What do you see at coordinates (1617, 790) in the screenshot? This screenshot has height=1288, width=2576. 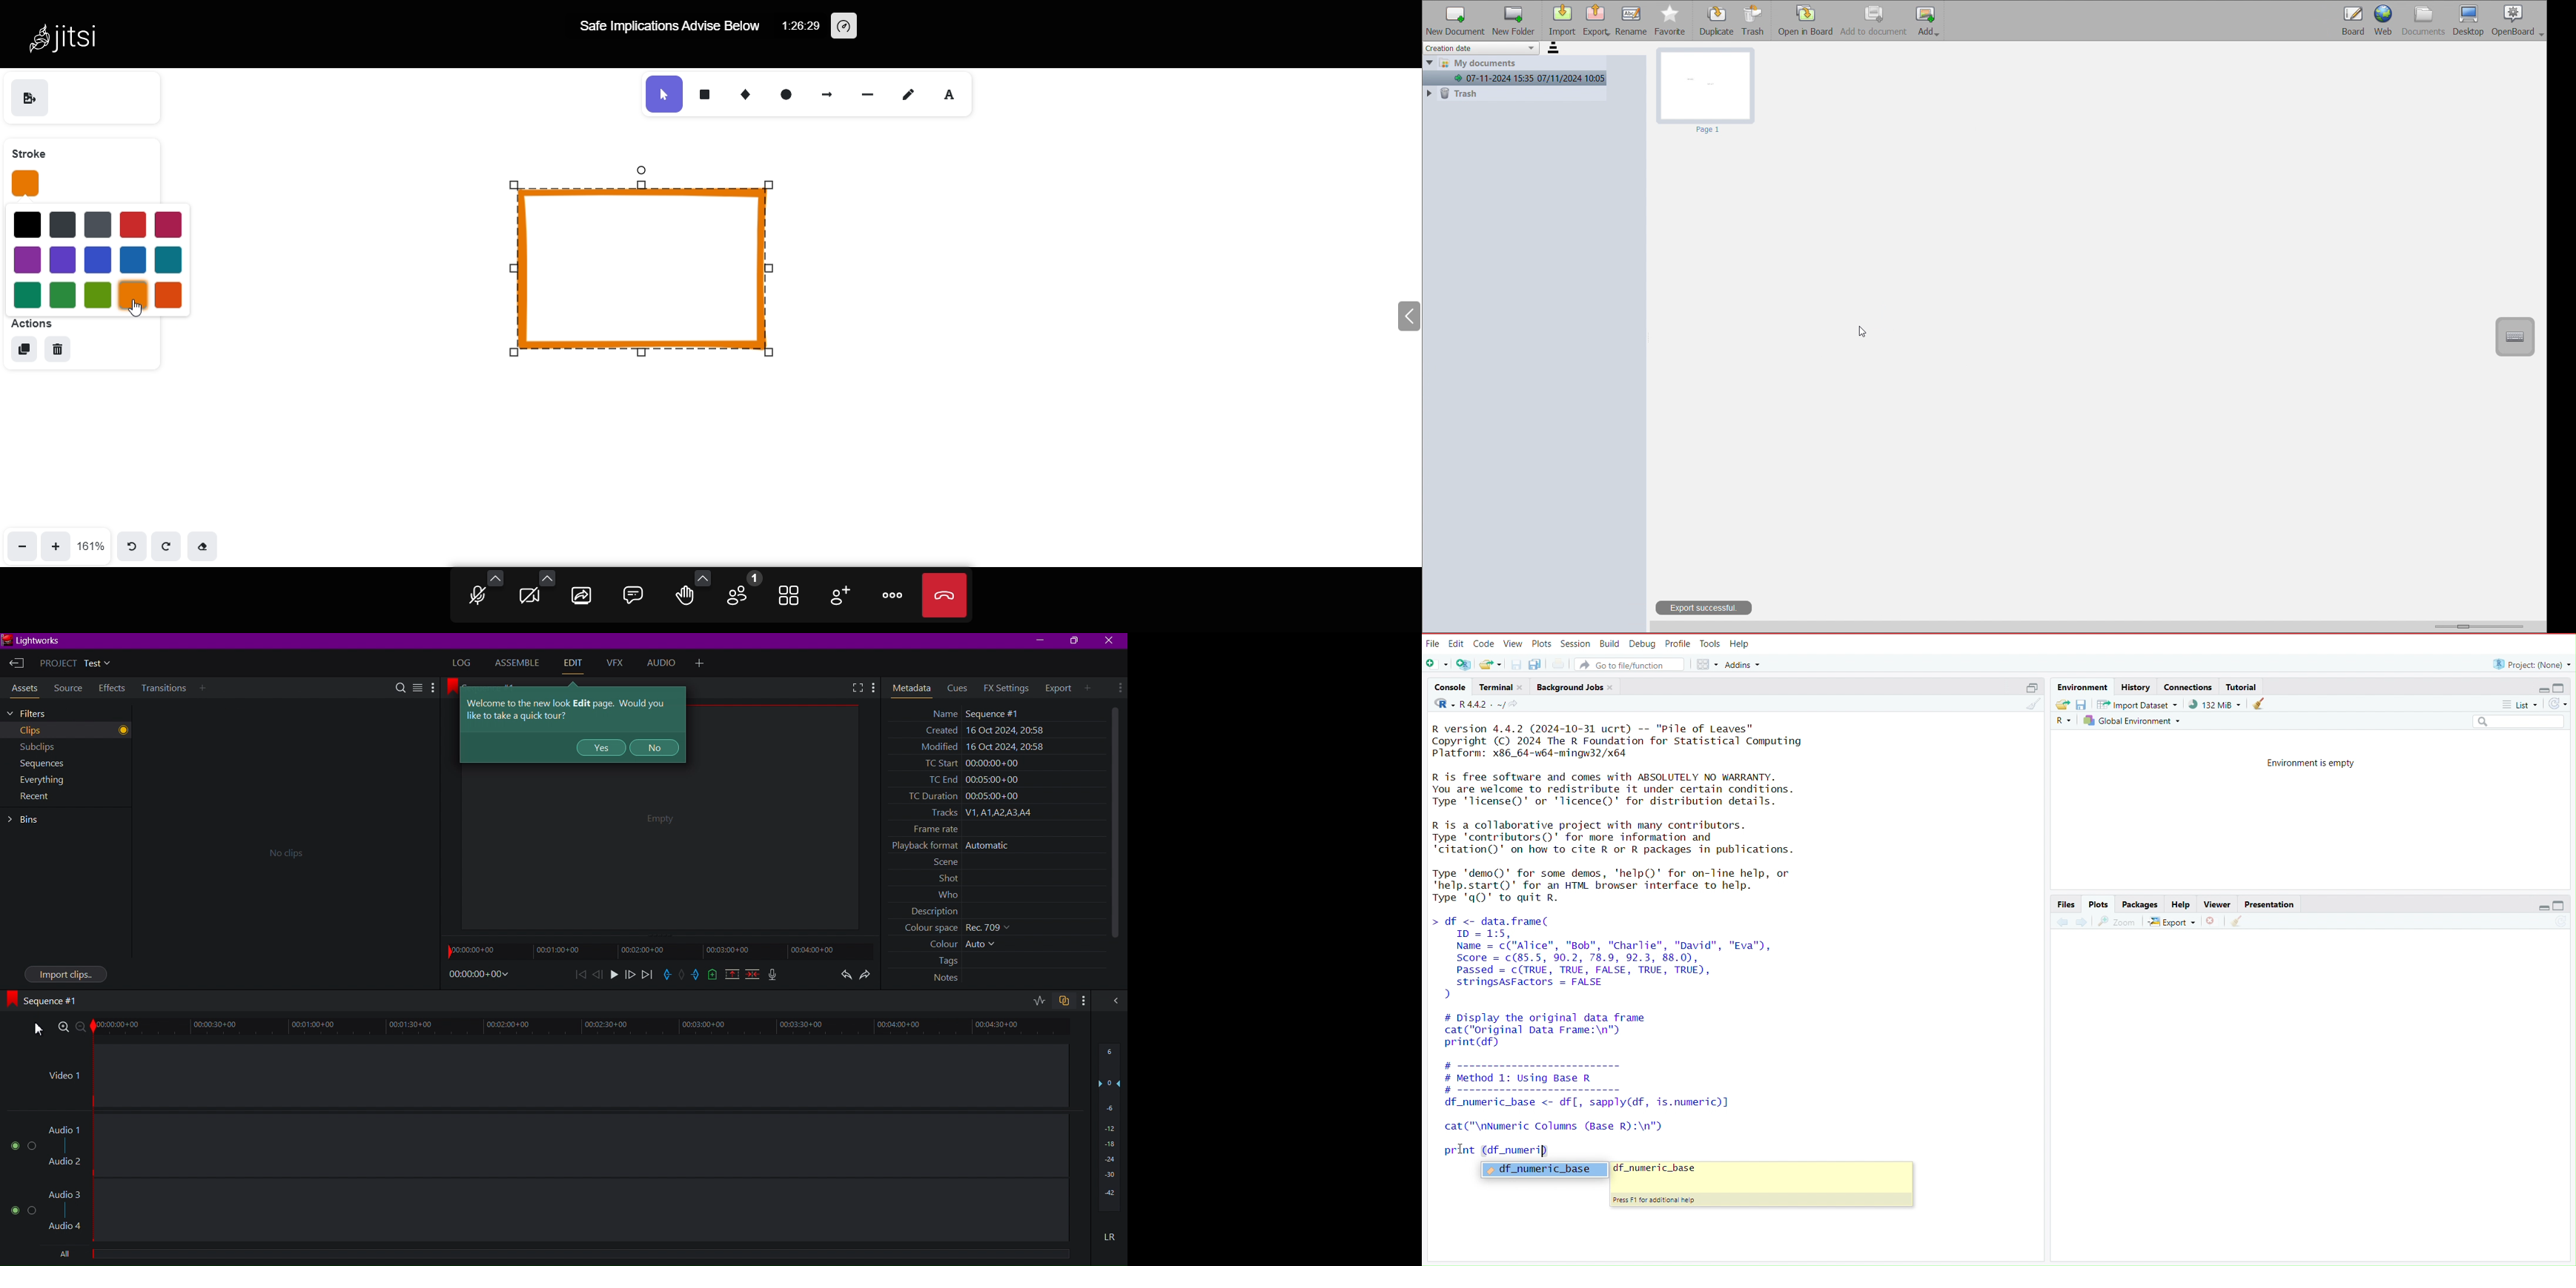 I see `R is free software and comes with ABSOLUTELY NO WARRANTY.
You are welcome to redistribute it under certain conditions.
Type 'licenseQ' or 'lTicence()' for distribution details.` at bounding box center [1617, 790].